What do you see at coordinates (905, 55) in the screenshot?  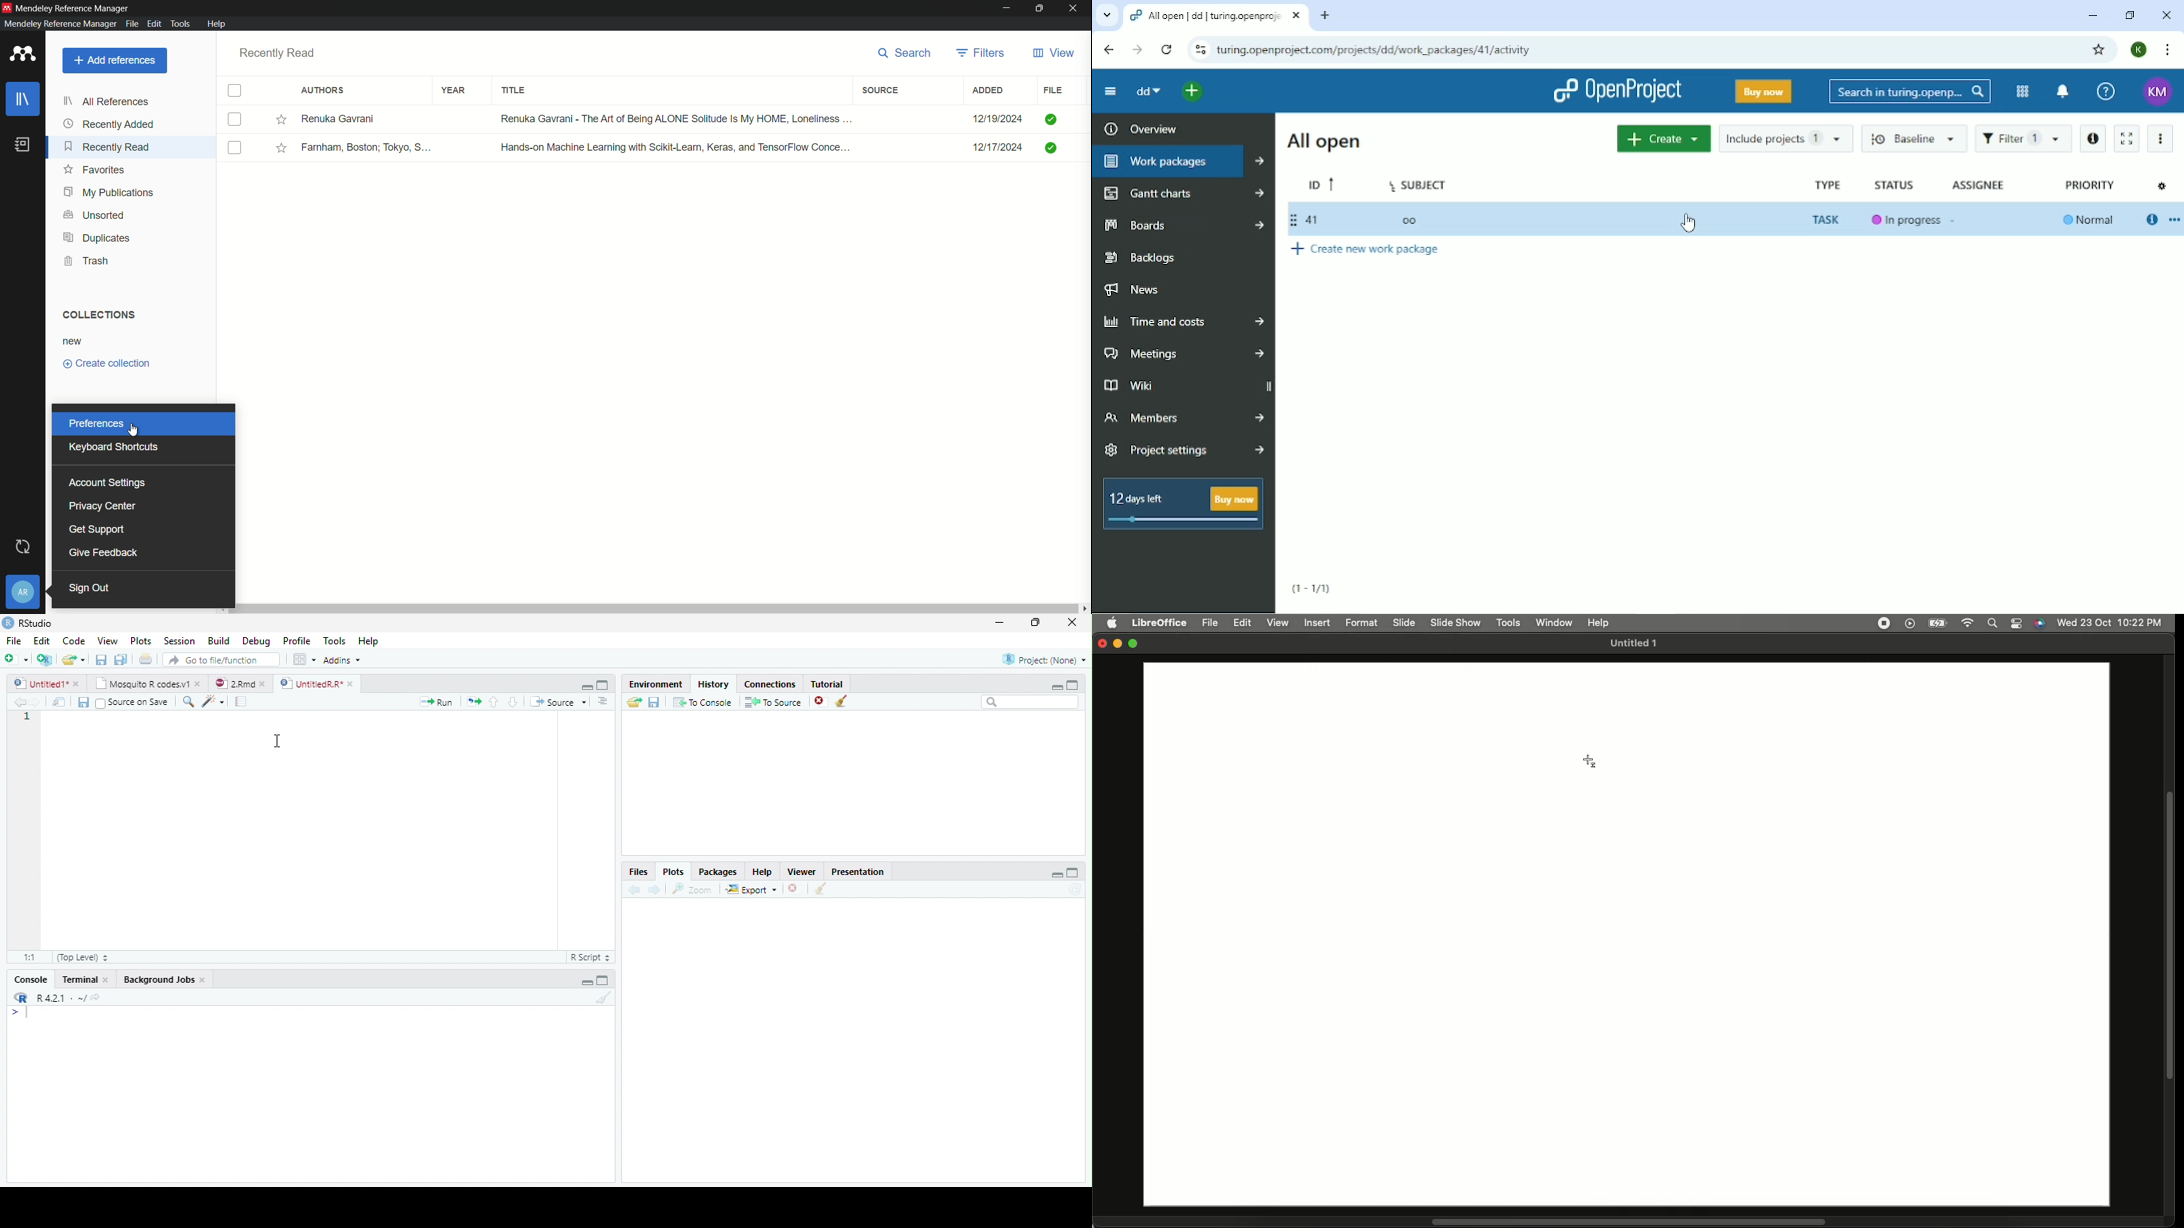 I see `search` at bounding box center [905, 55].